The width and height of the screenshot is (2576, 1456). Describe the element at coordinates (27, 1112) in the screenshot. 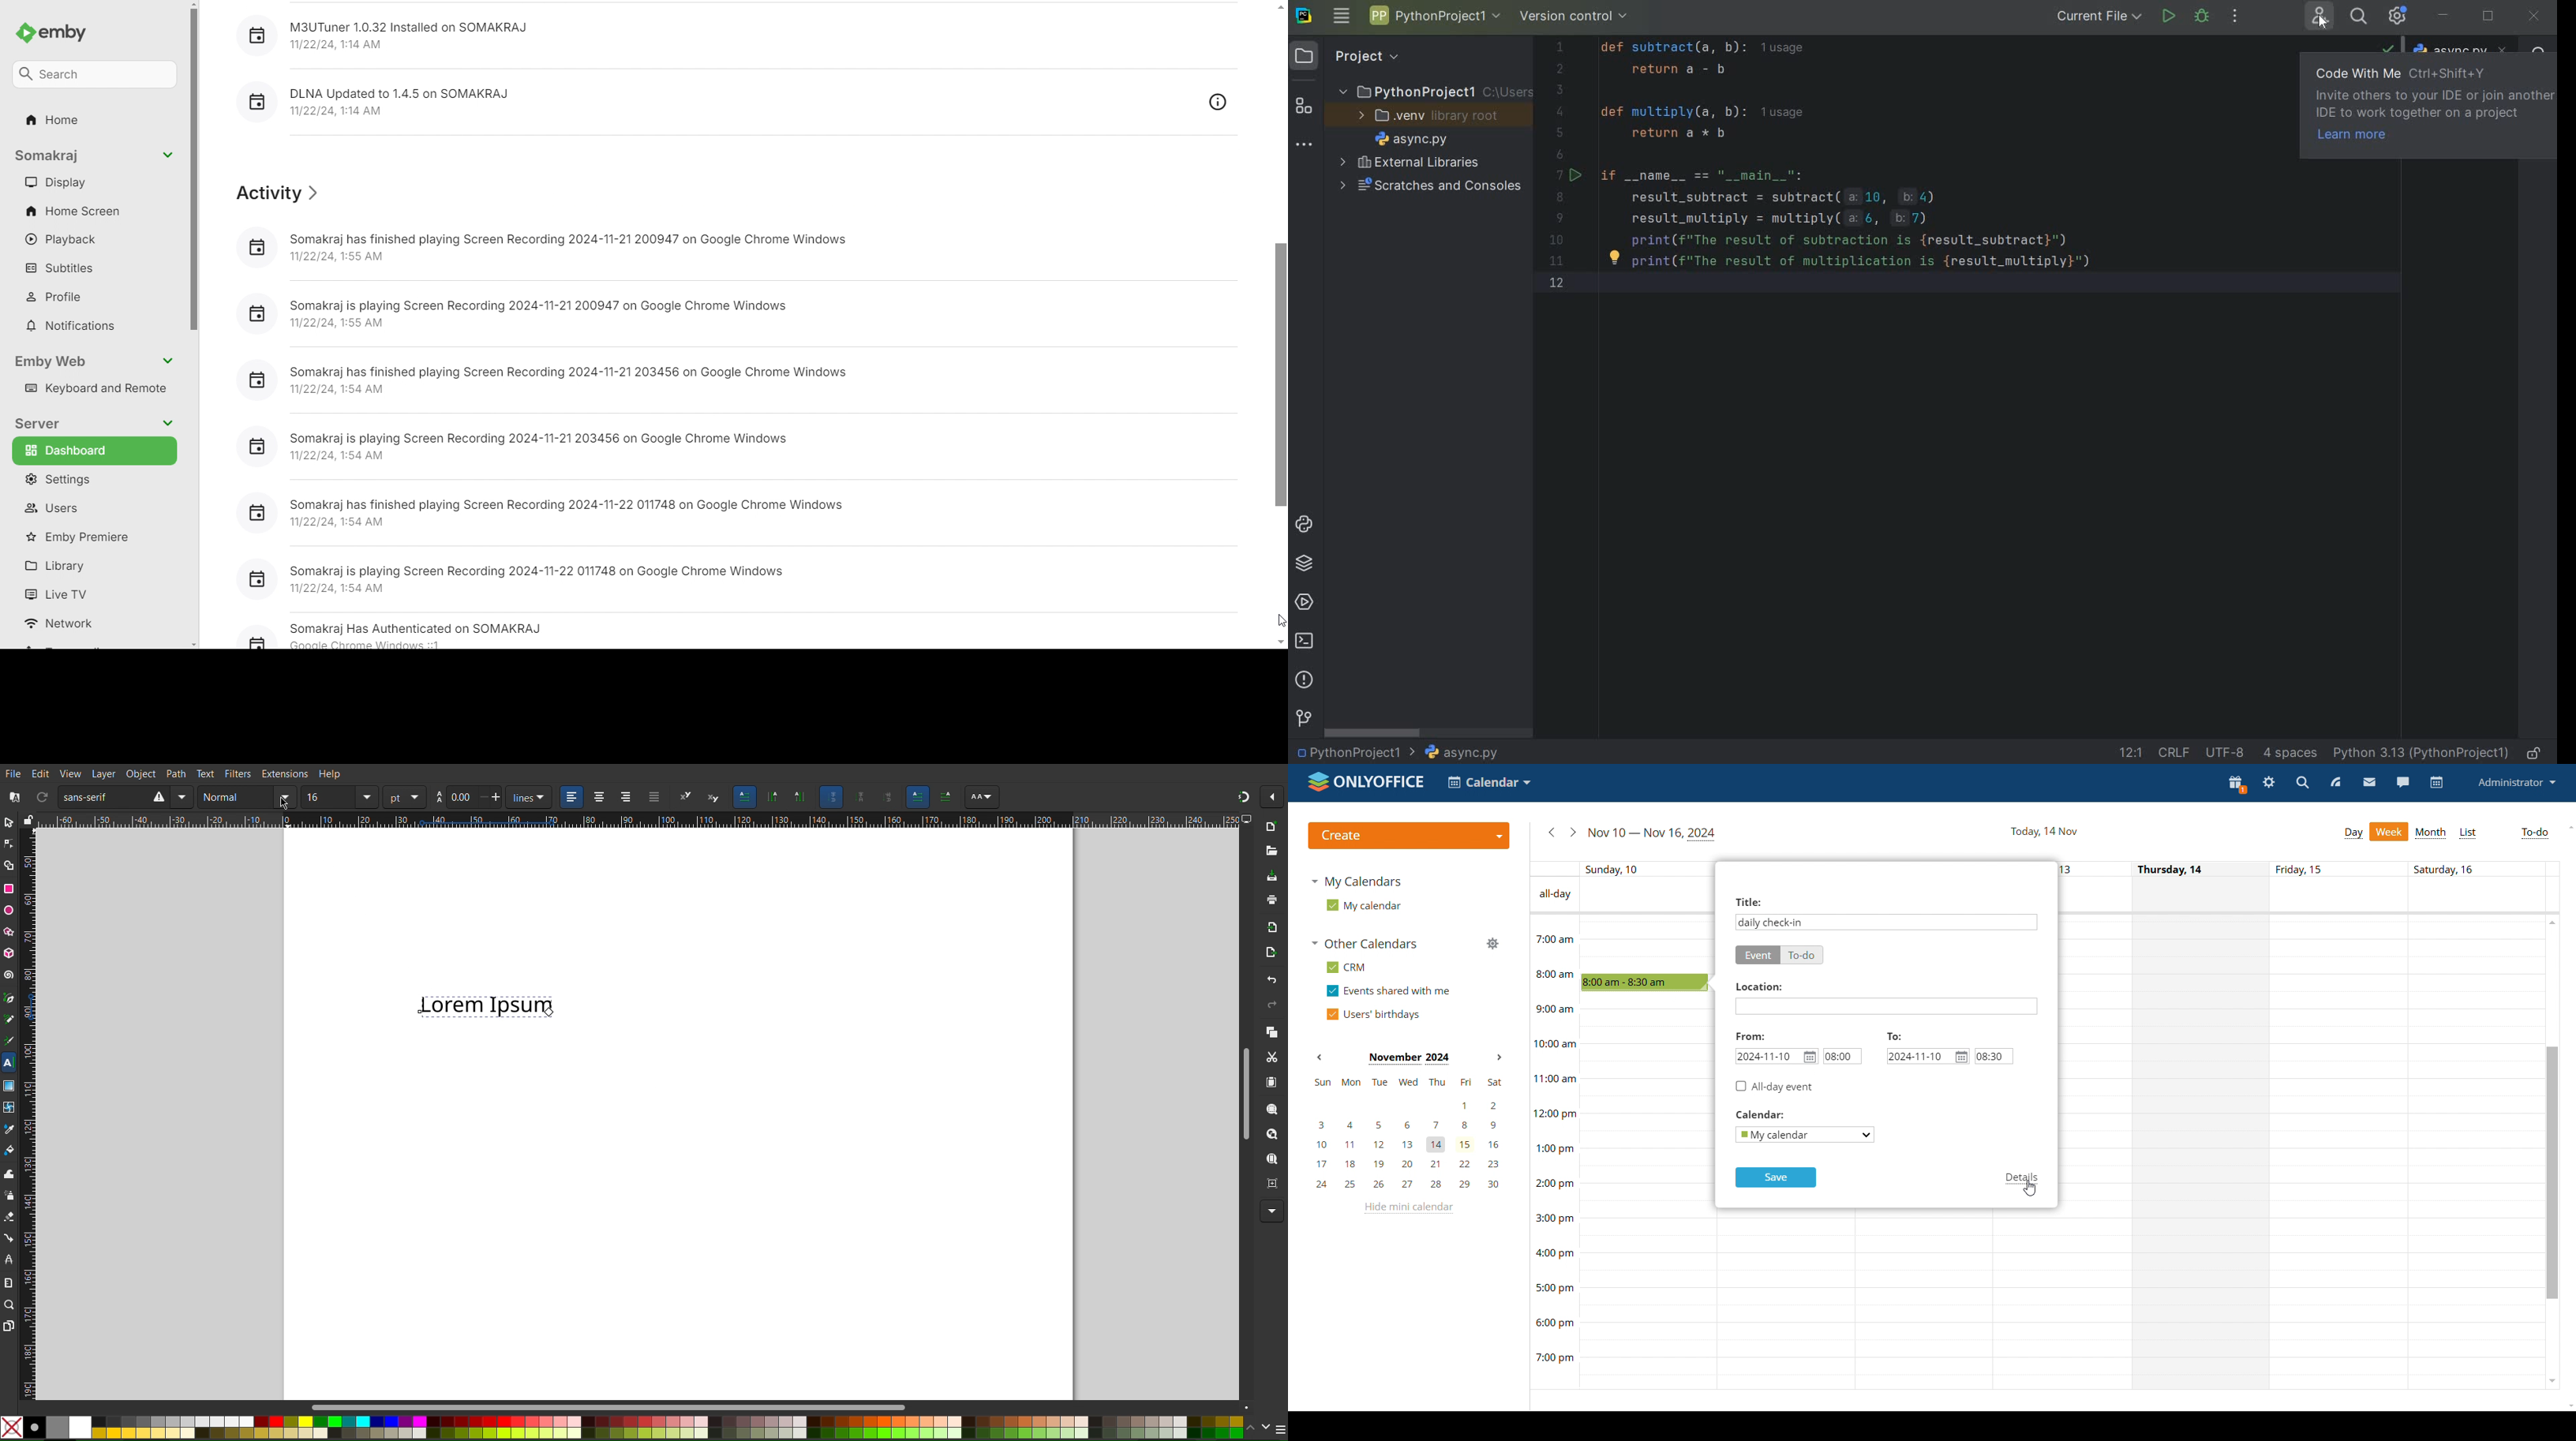

I see `Vertical Ruler` at that location.